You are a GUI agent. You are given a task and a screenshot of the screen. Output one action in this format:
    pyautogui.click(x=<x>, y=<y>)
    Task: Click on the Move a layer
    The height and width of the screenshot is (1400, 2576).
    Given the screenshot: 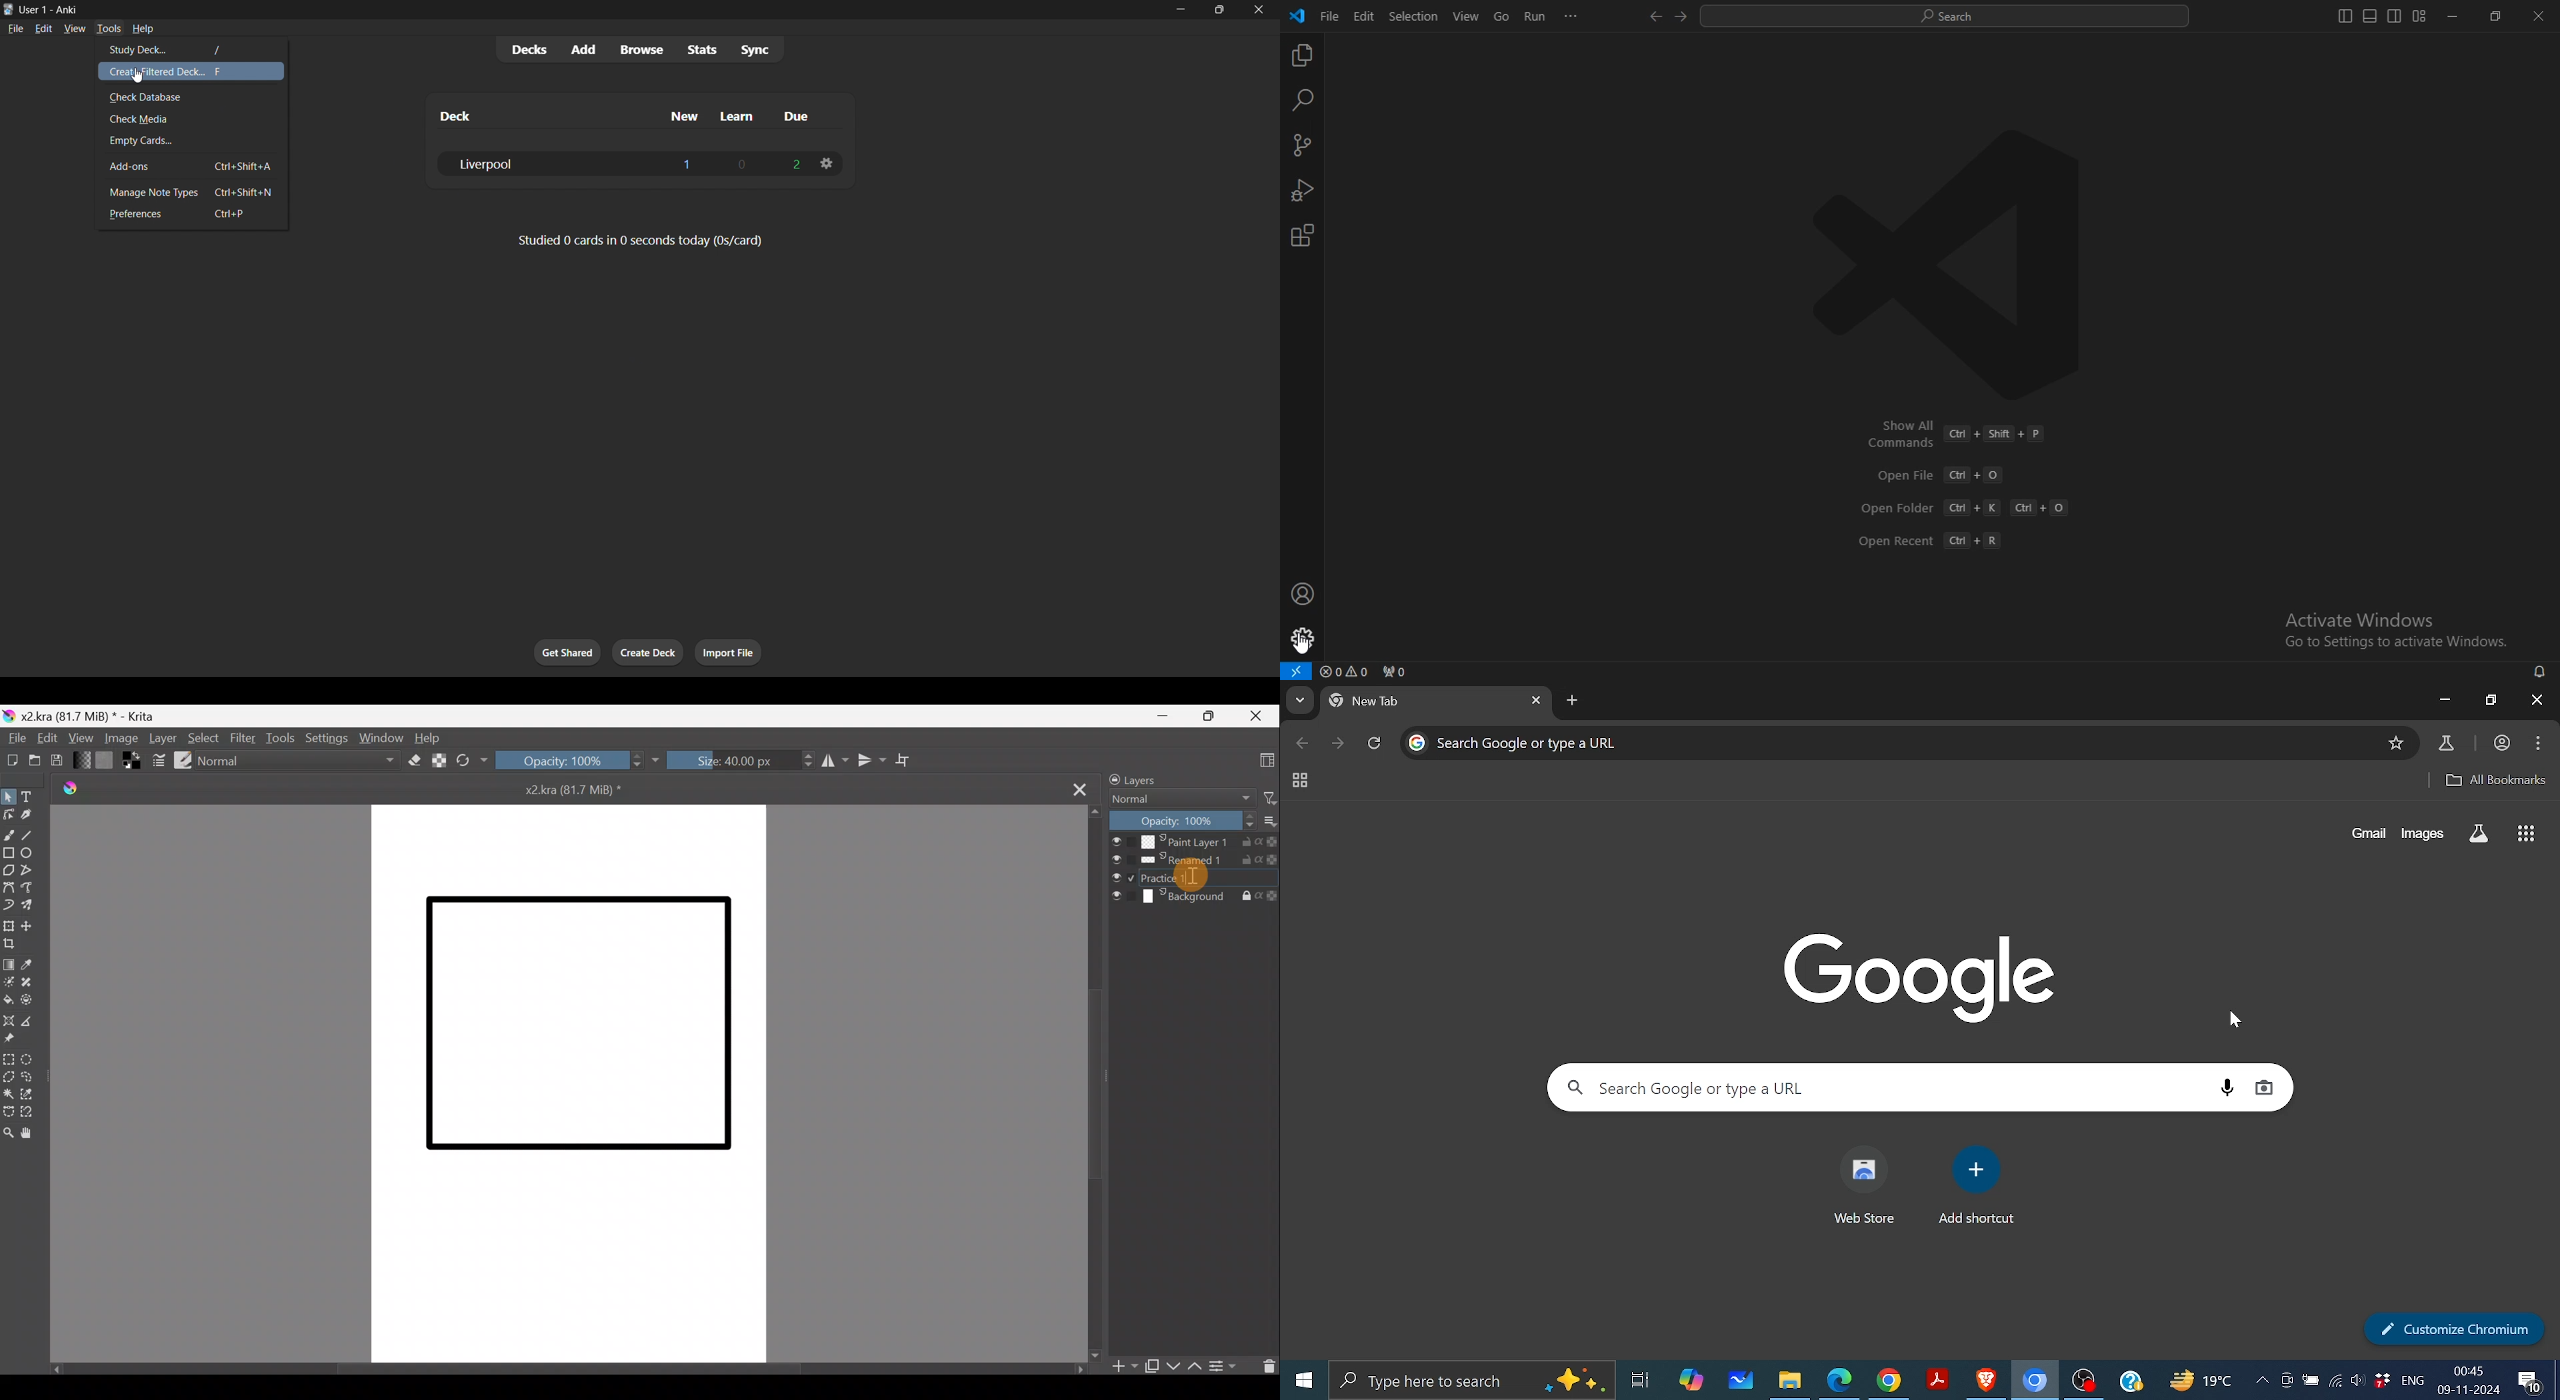 What is the action you would take?
    pyautogui.click(x=34, y=925)
    